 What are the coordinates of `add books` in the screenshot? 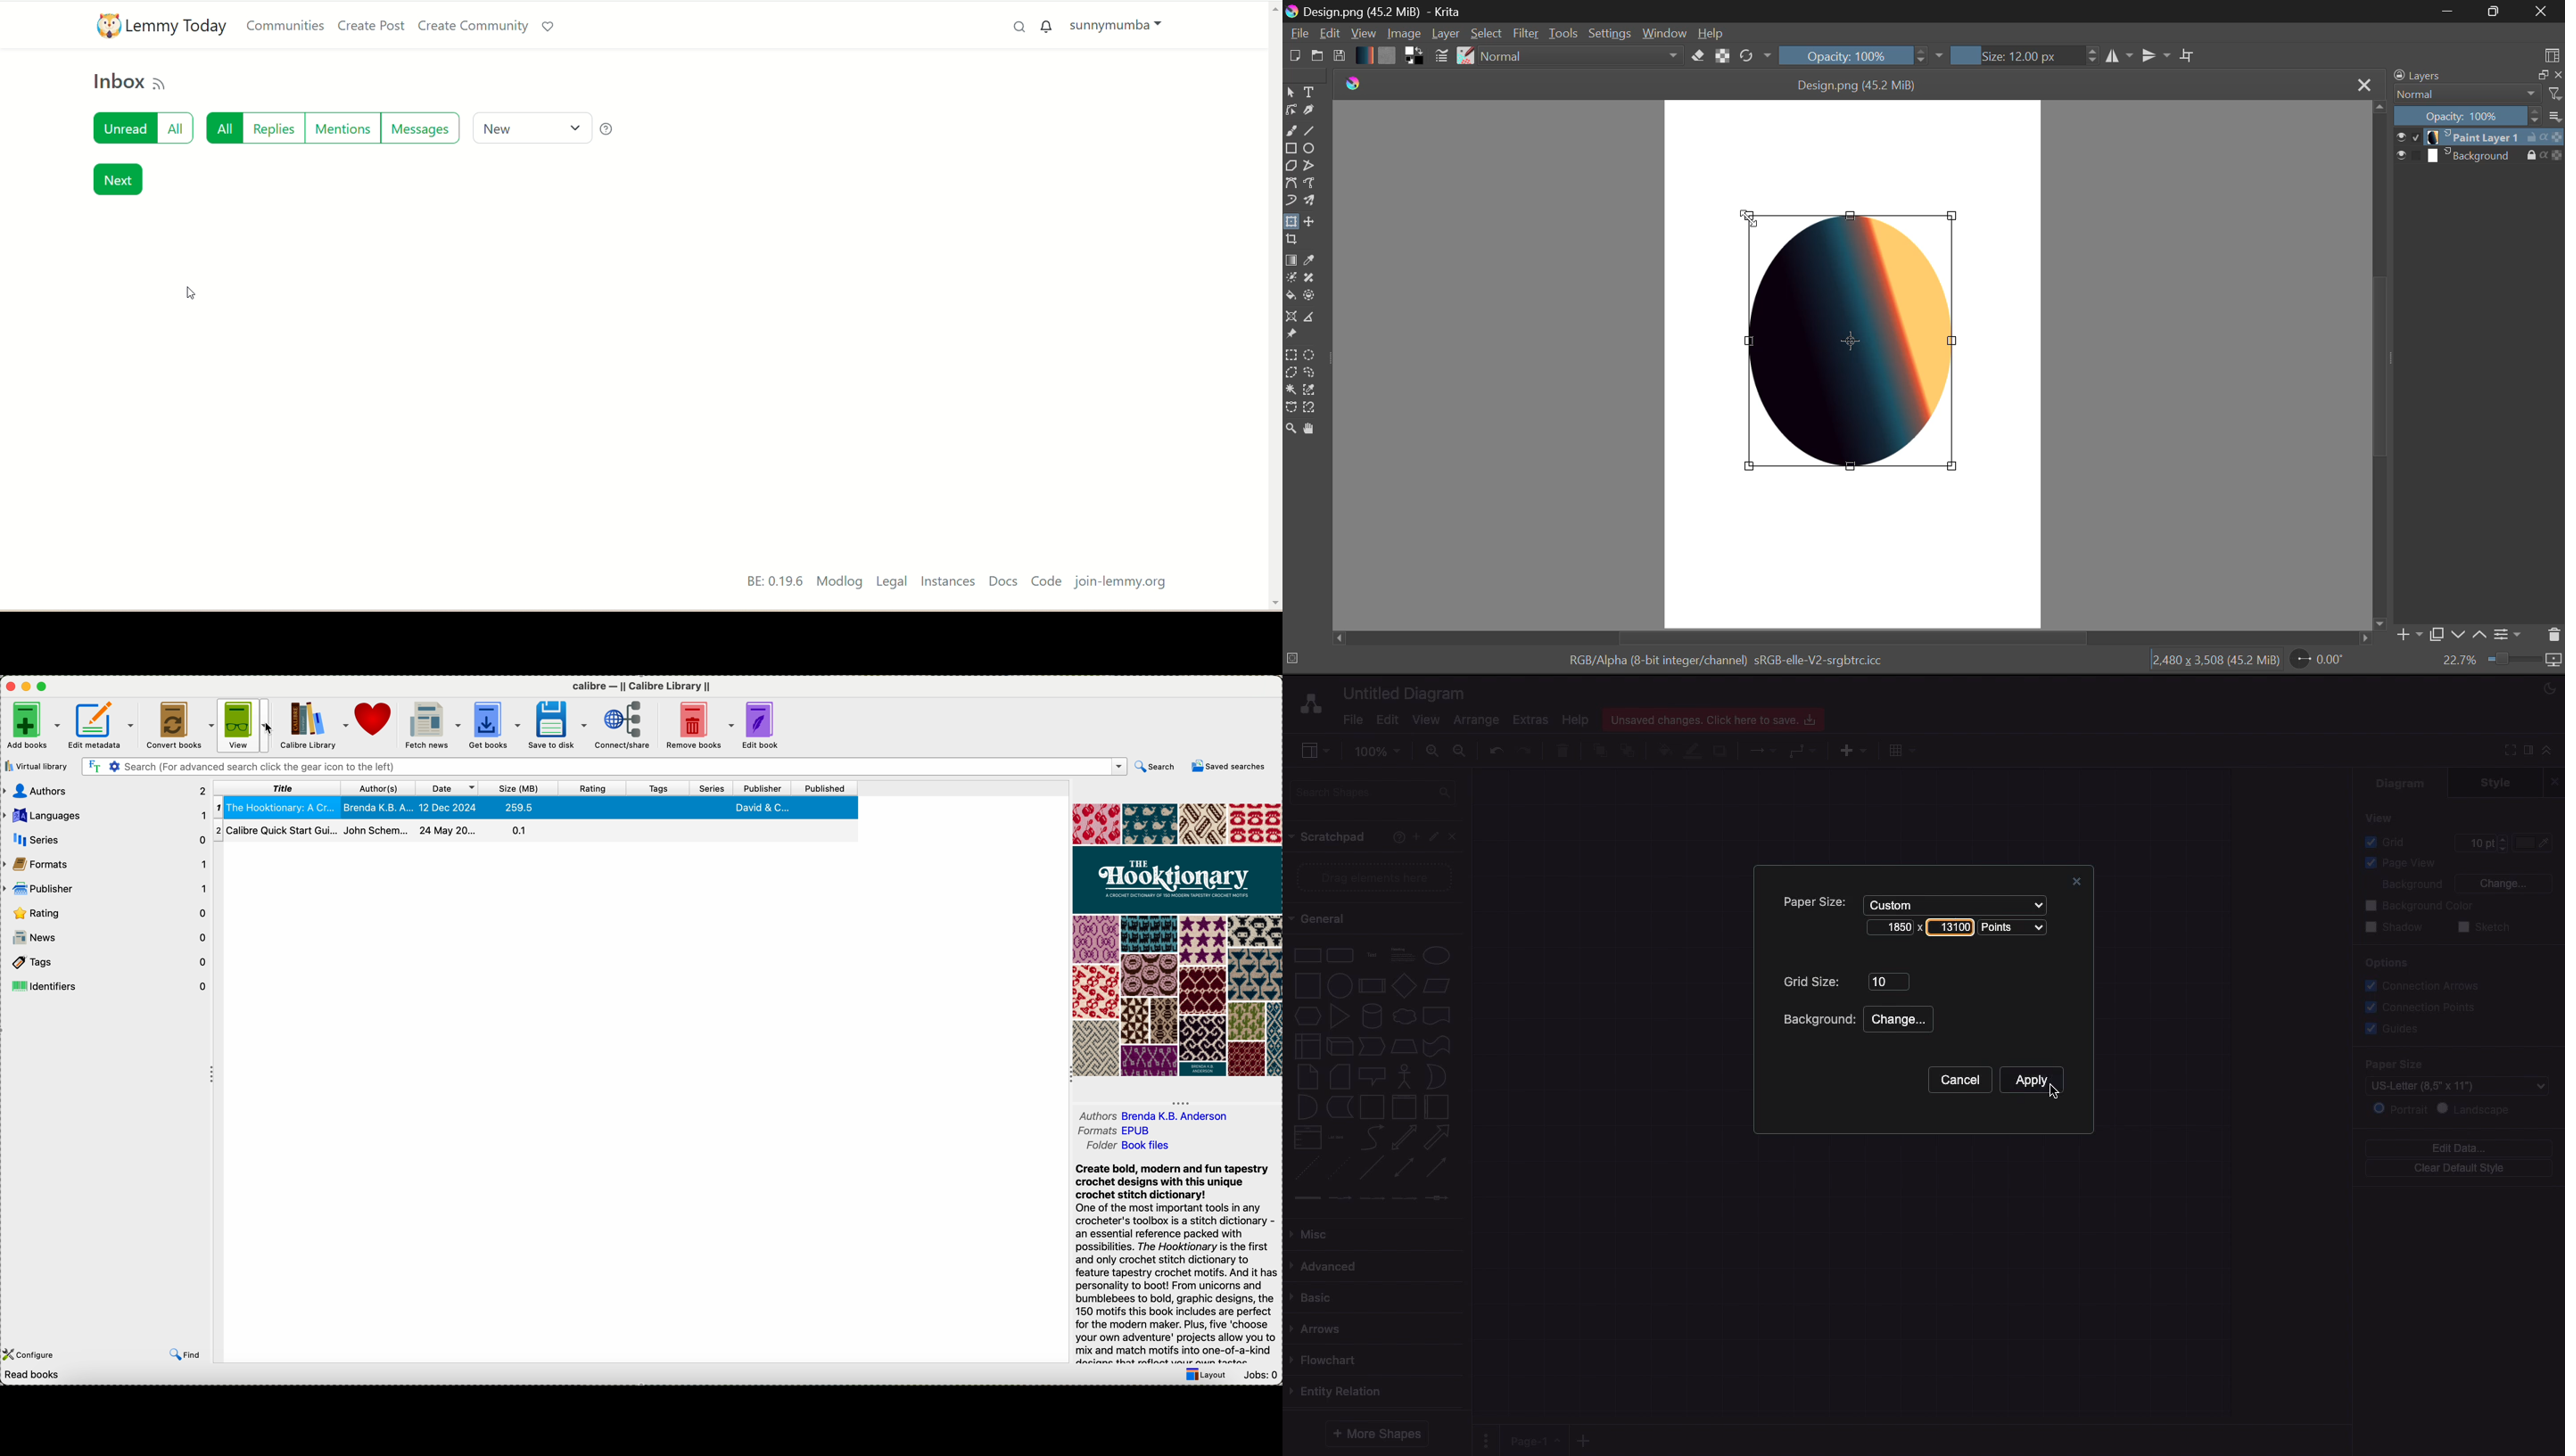 It's located at (33, 725).